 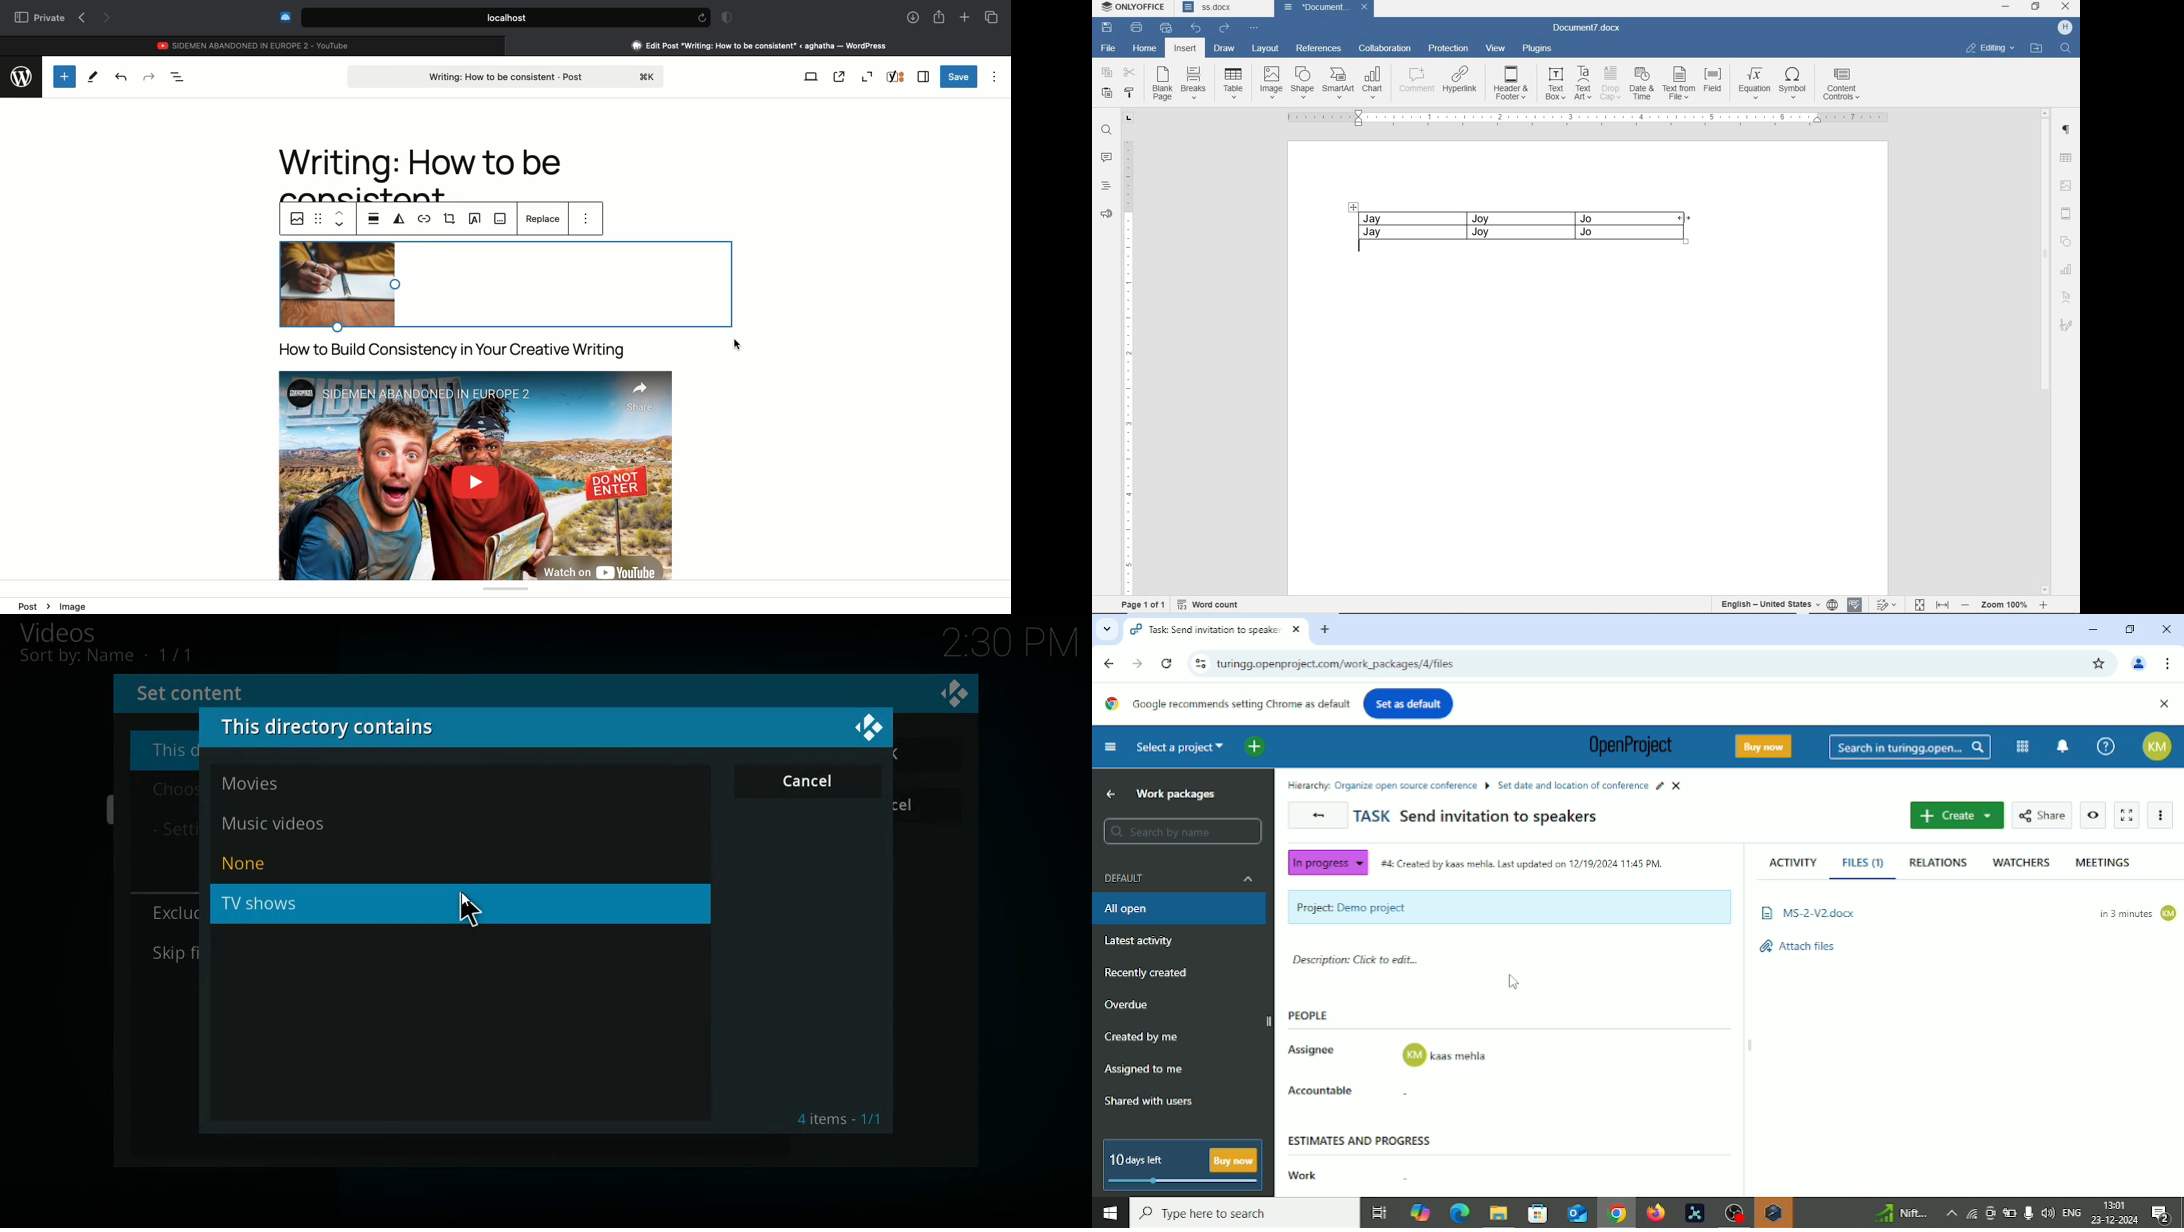 I want to click on Help, so click(x=2106, y=746).